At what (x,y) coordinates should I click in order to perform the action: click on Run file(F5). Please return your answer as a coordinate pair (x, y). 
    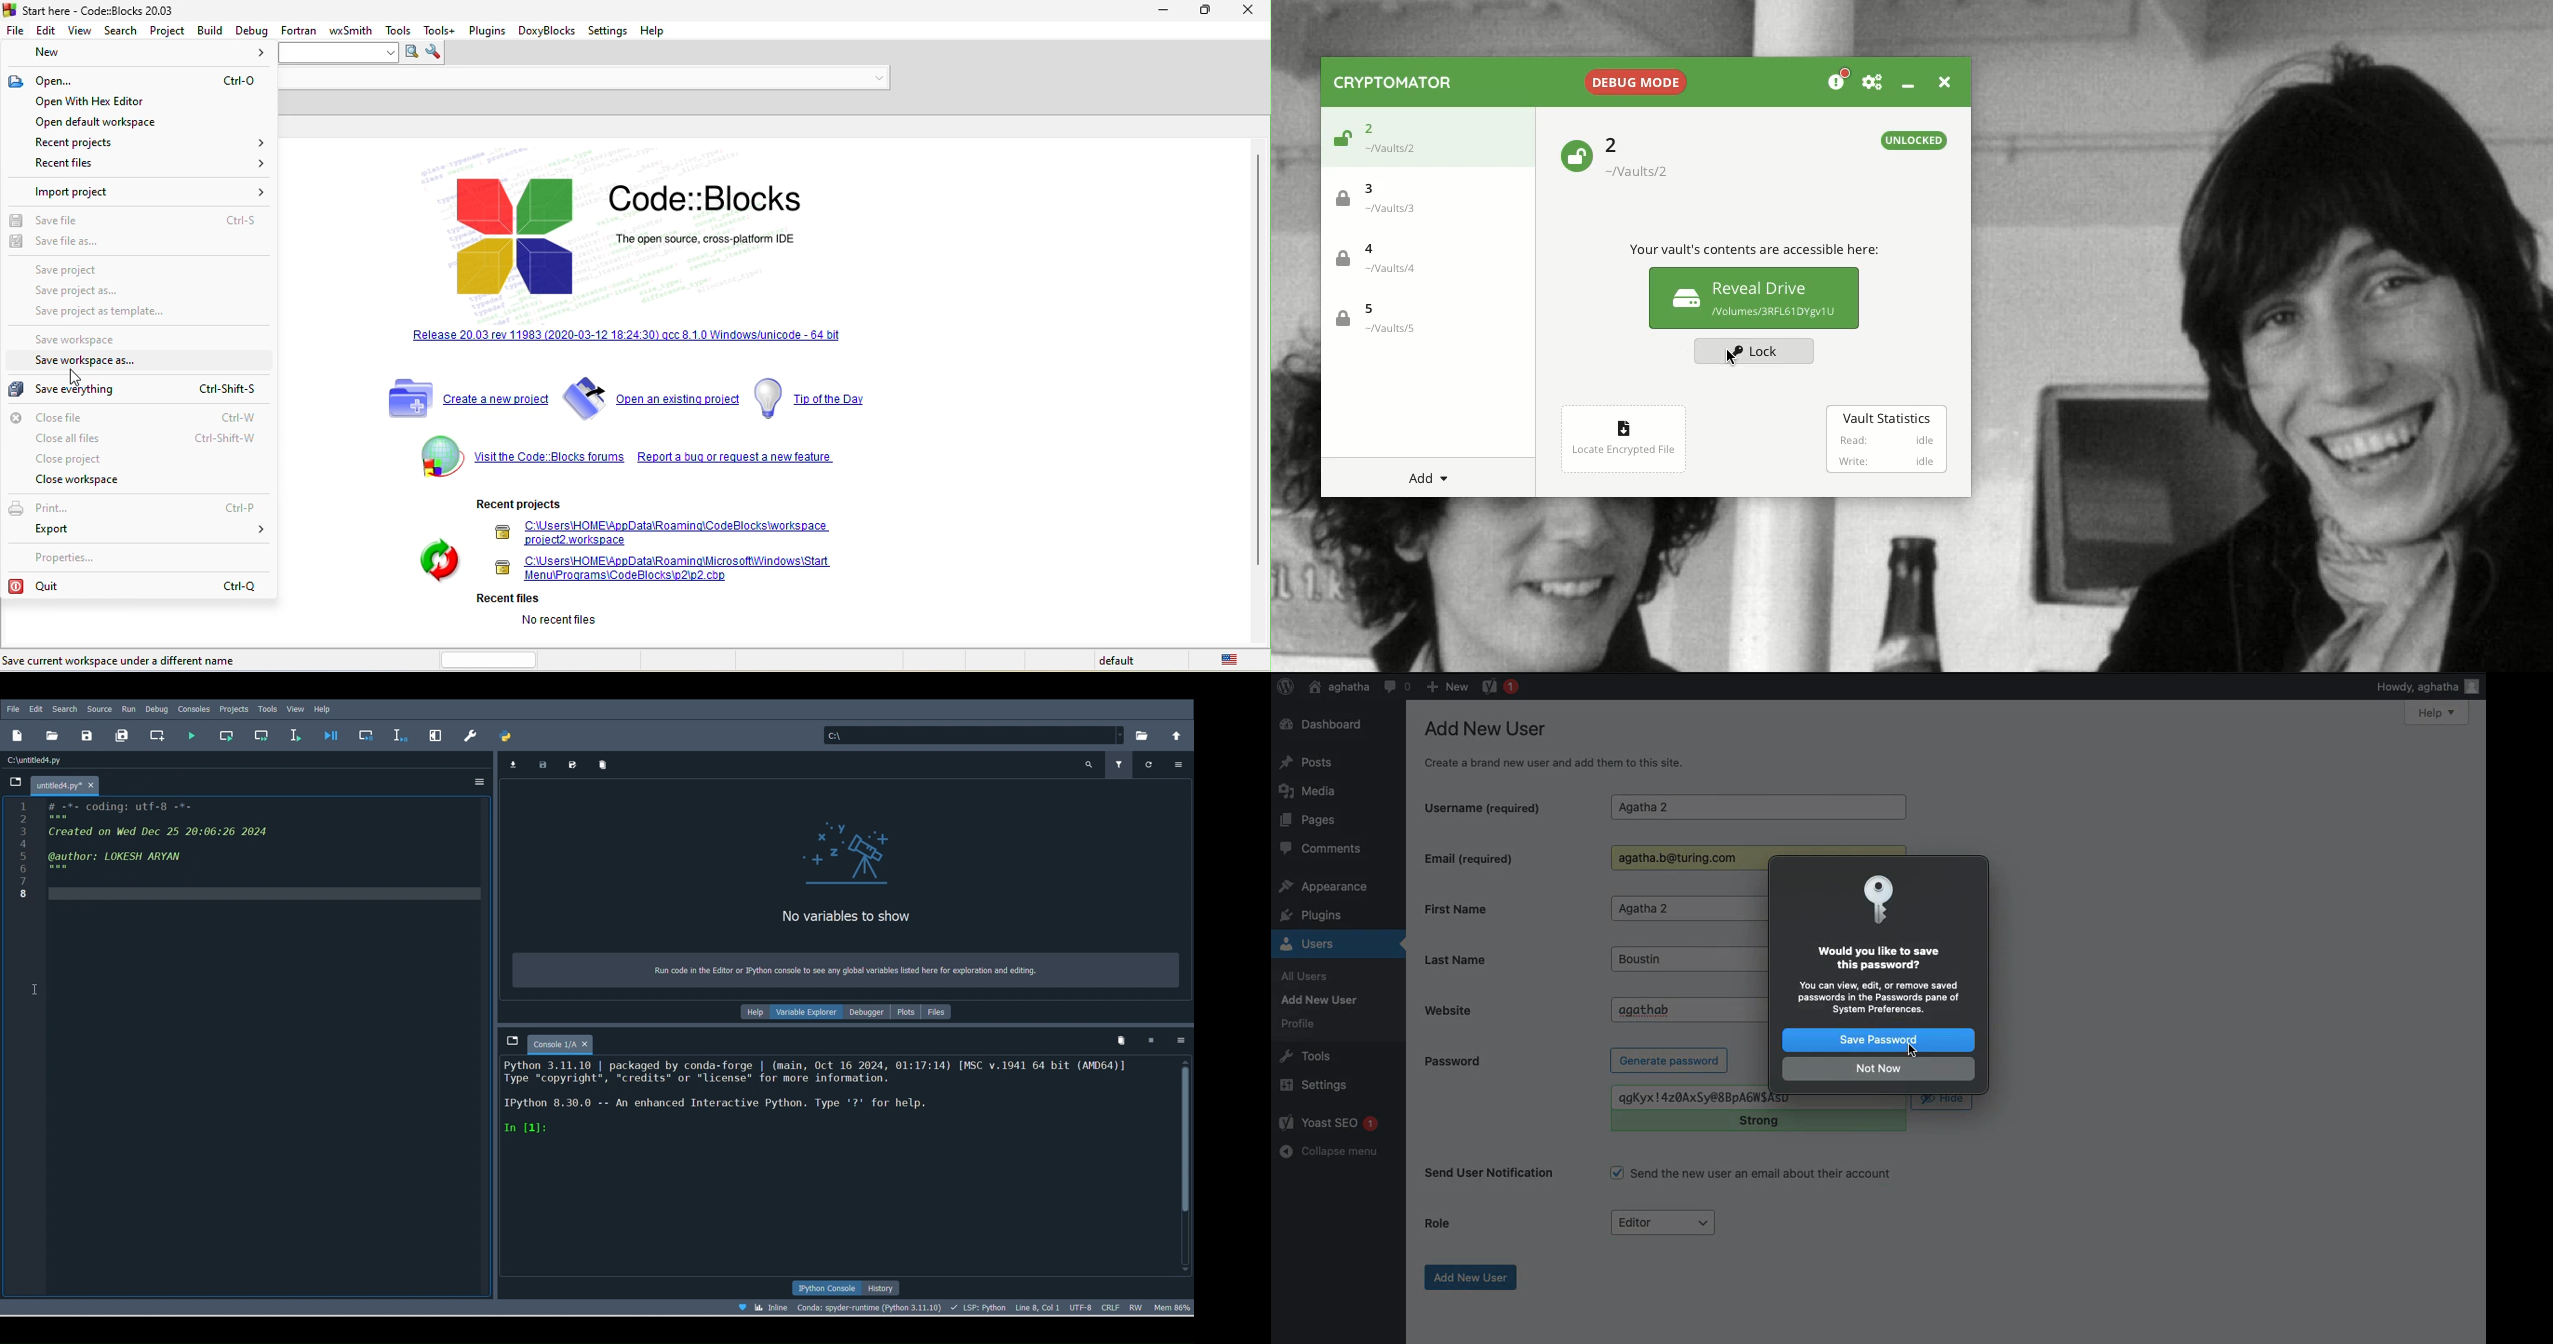
    Looking at the image, I should click on (194, 733).